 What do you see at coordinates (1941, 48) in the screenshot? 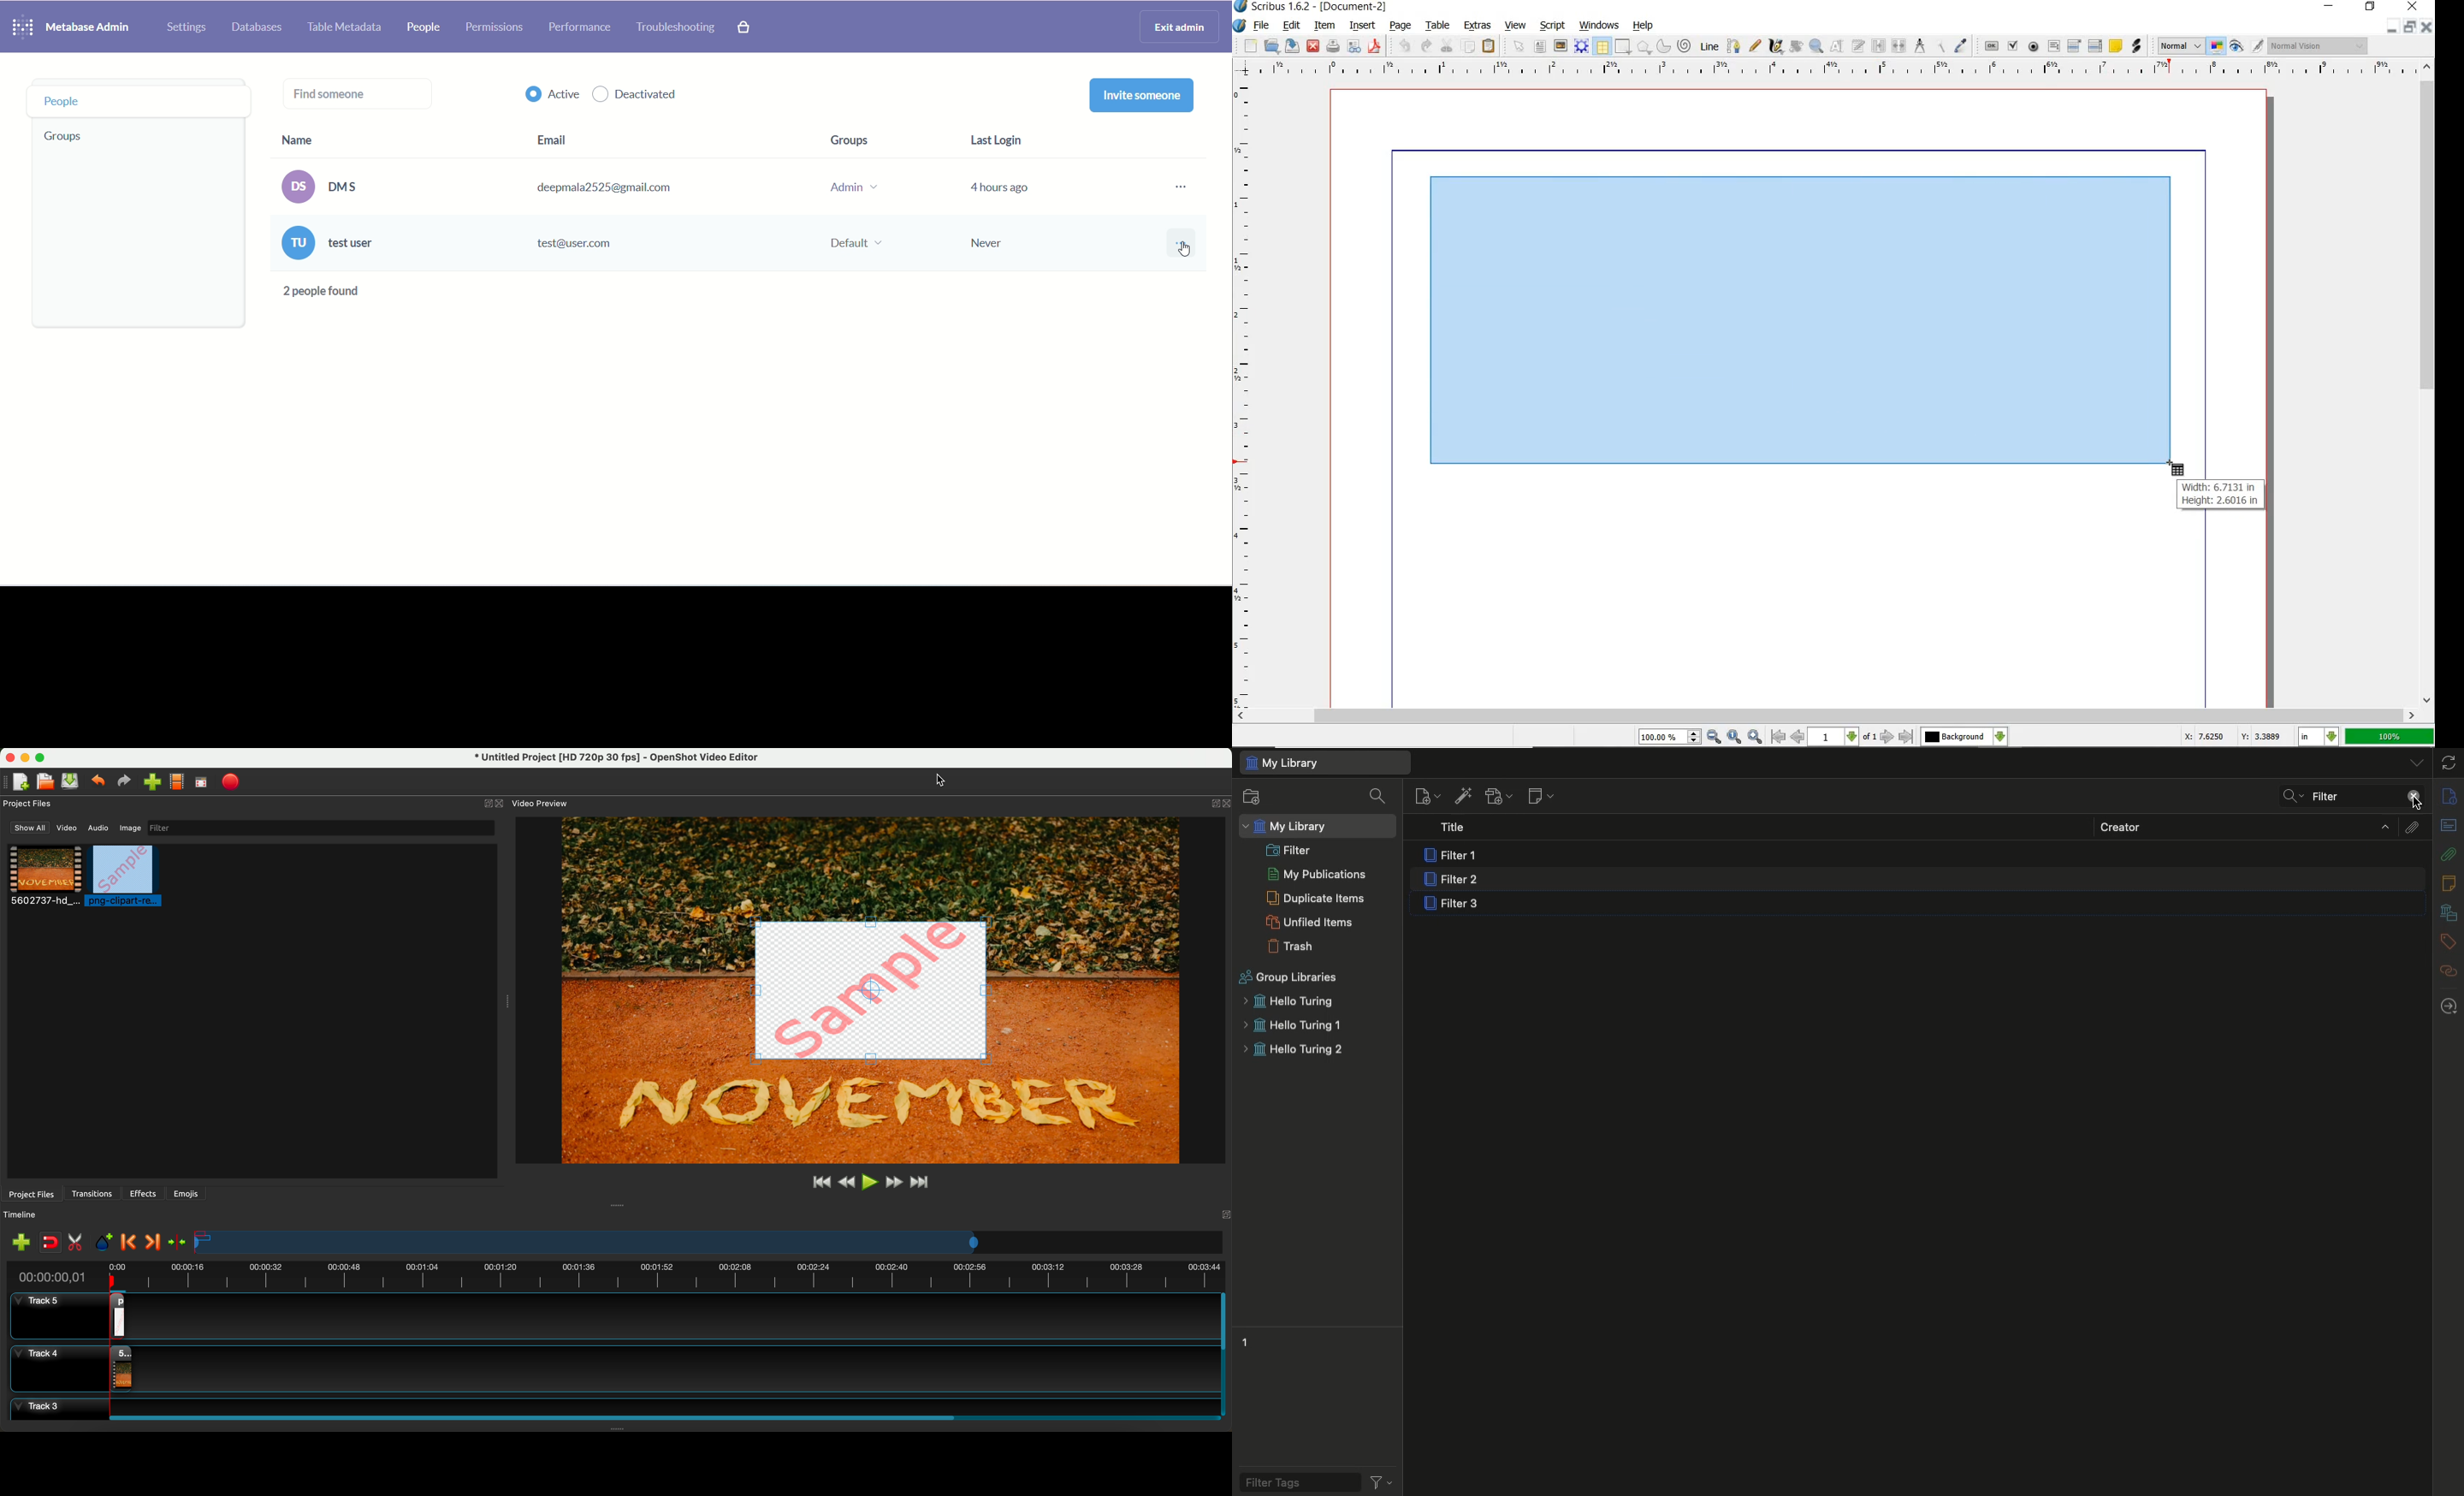
I see `copy item properties` at bounding box center [1941, 48].